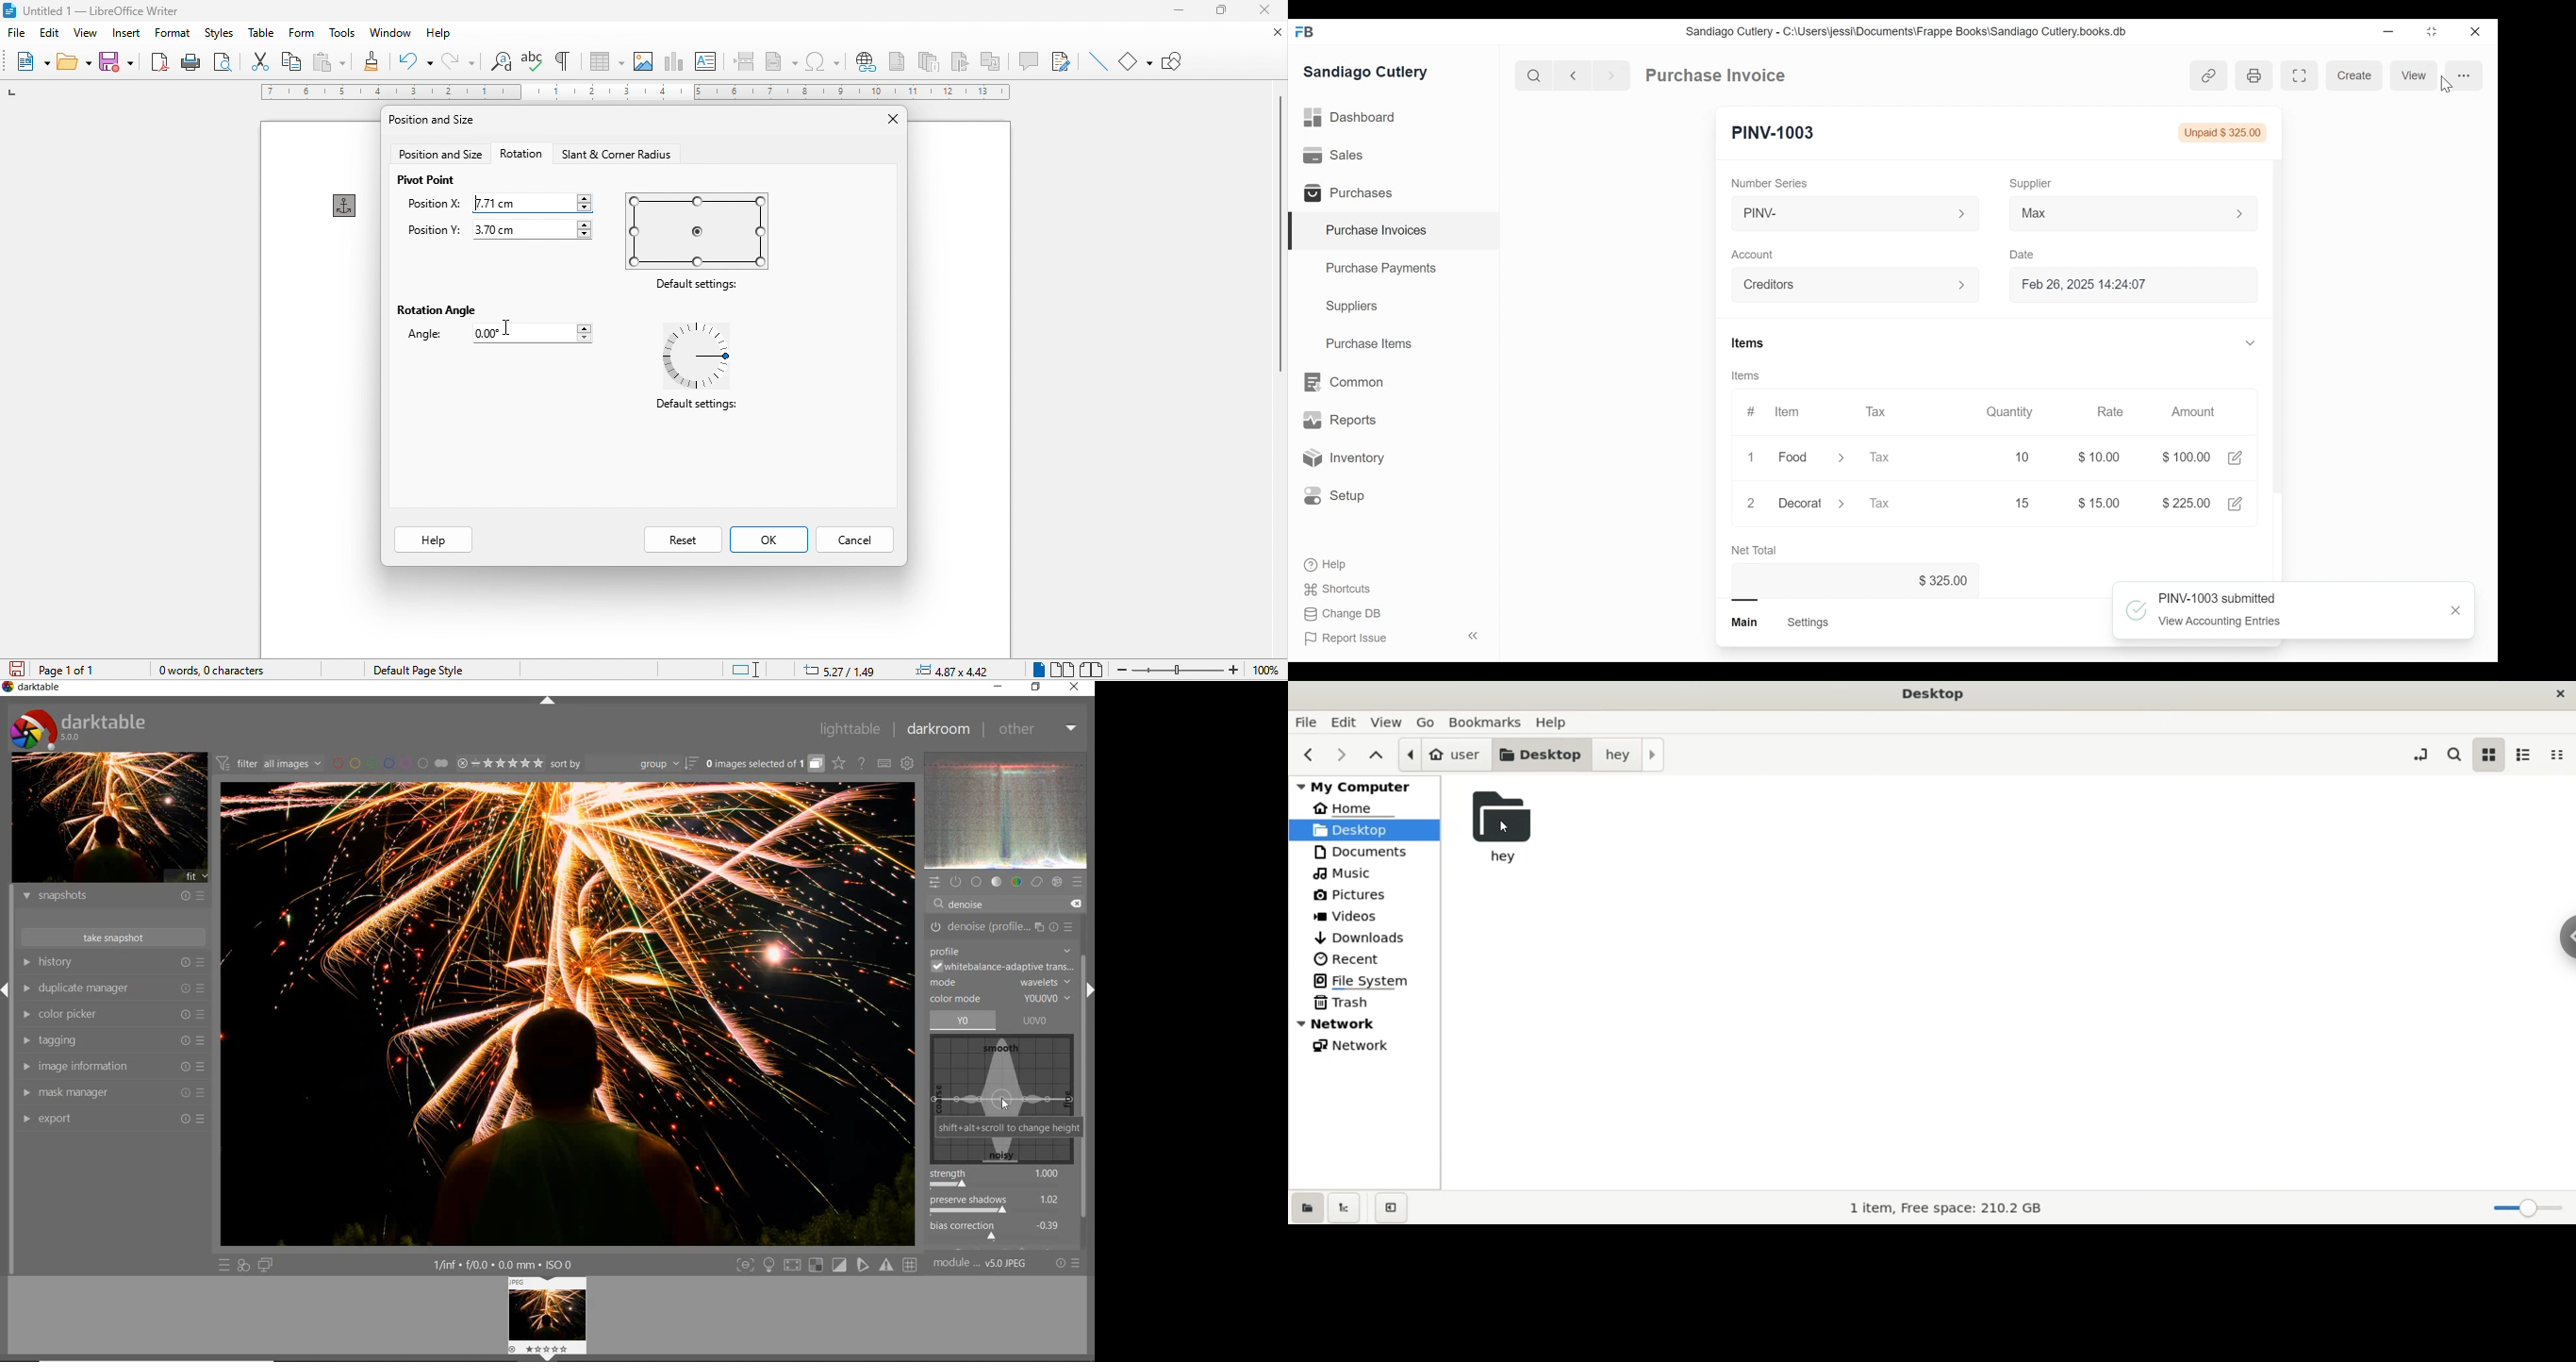 The width and height of the screenshot is (2576, 1372). What do you see at coordinates (2278, 298) in the screenshot?
I see `Vertical Scroll bar` at bounding box center [2278, 298].